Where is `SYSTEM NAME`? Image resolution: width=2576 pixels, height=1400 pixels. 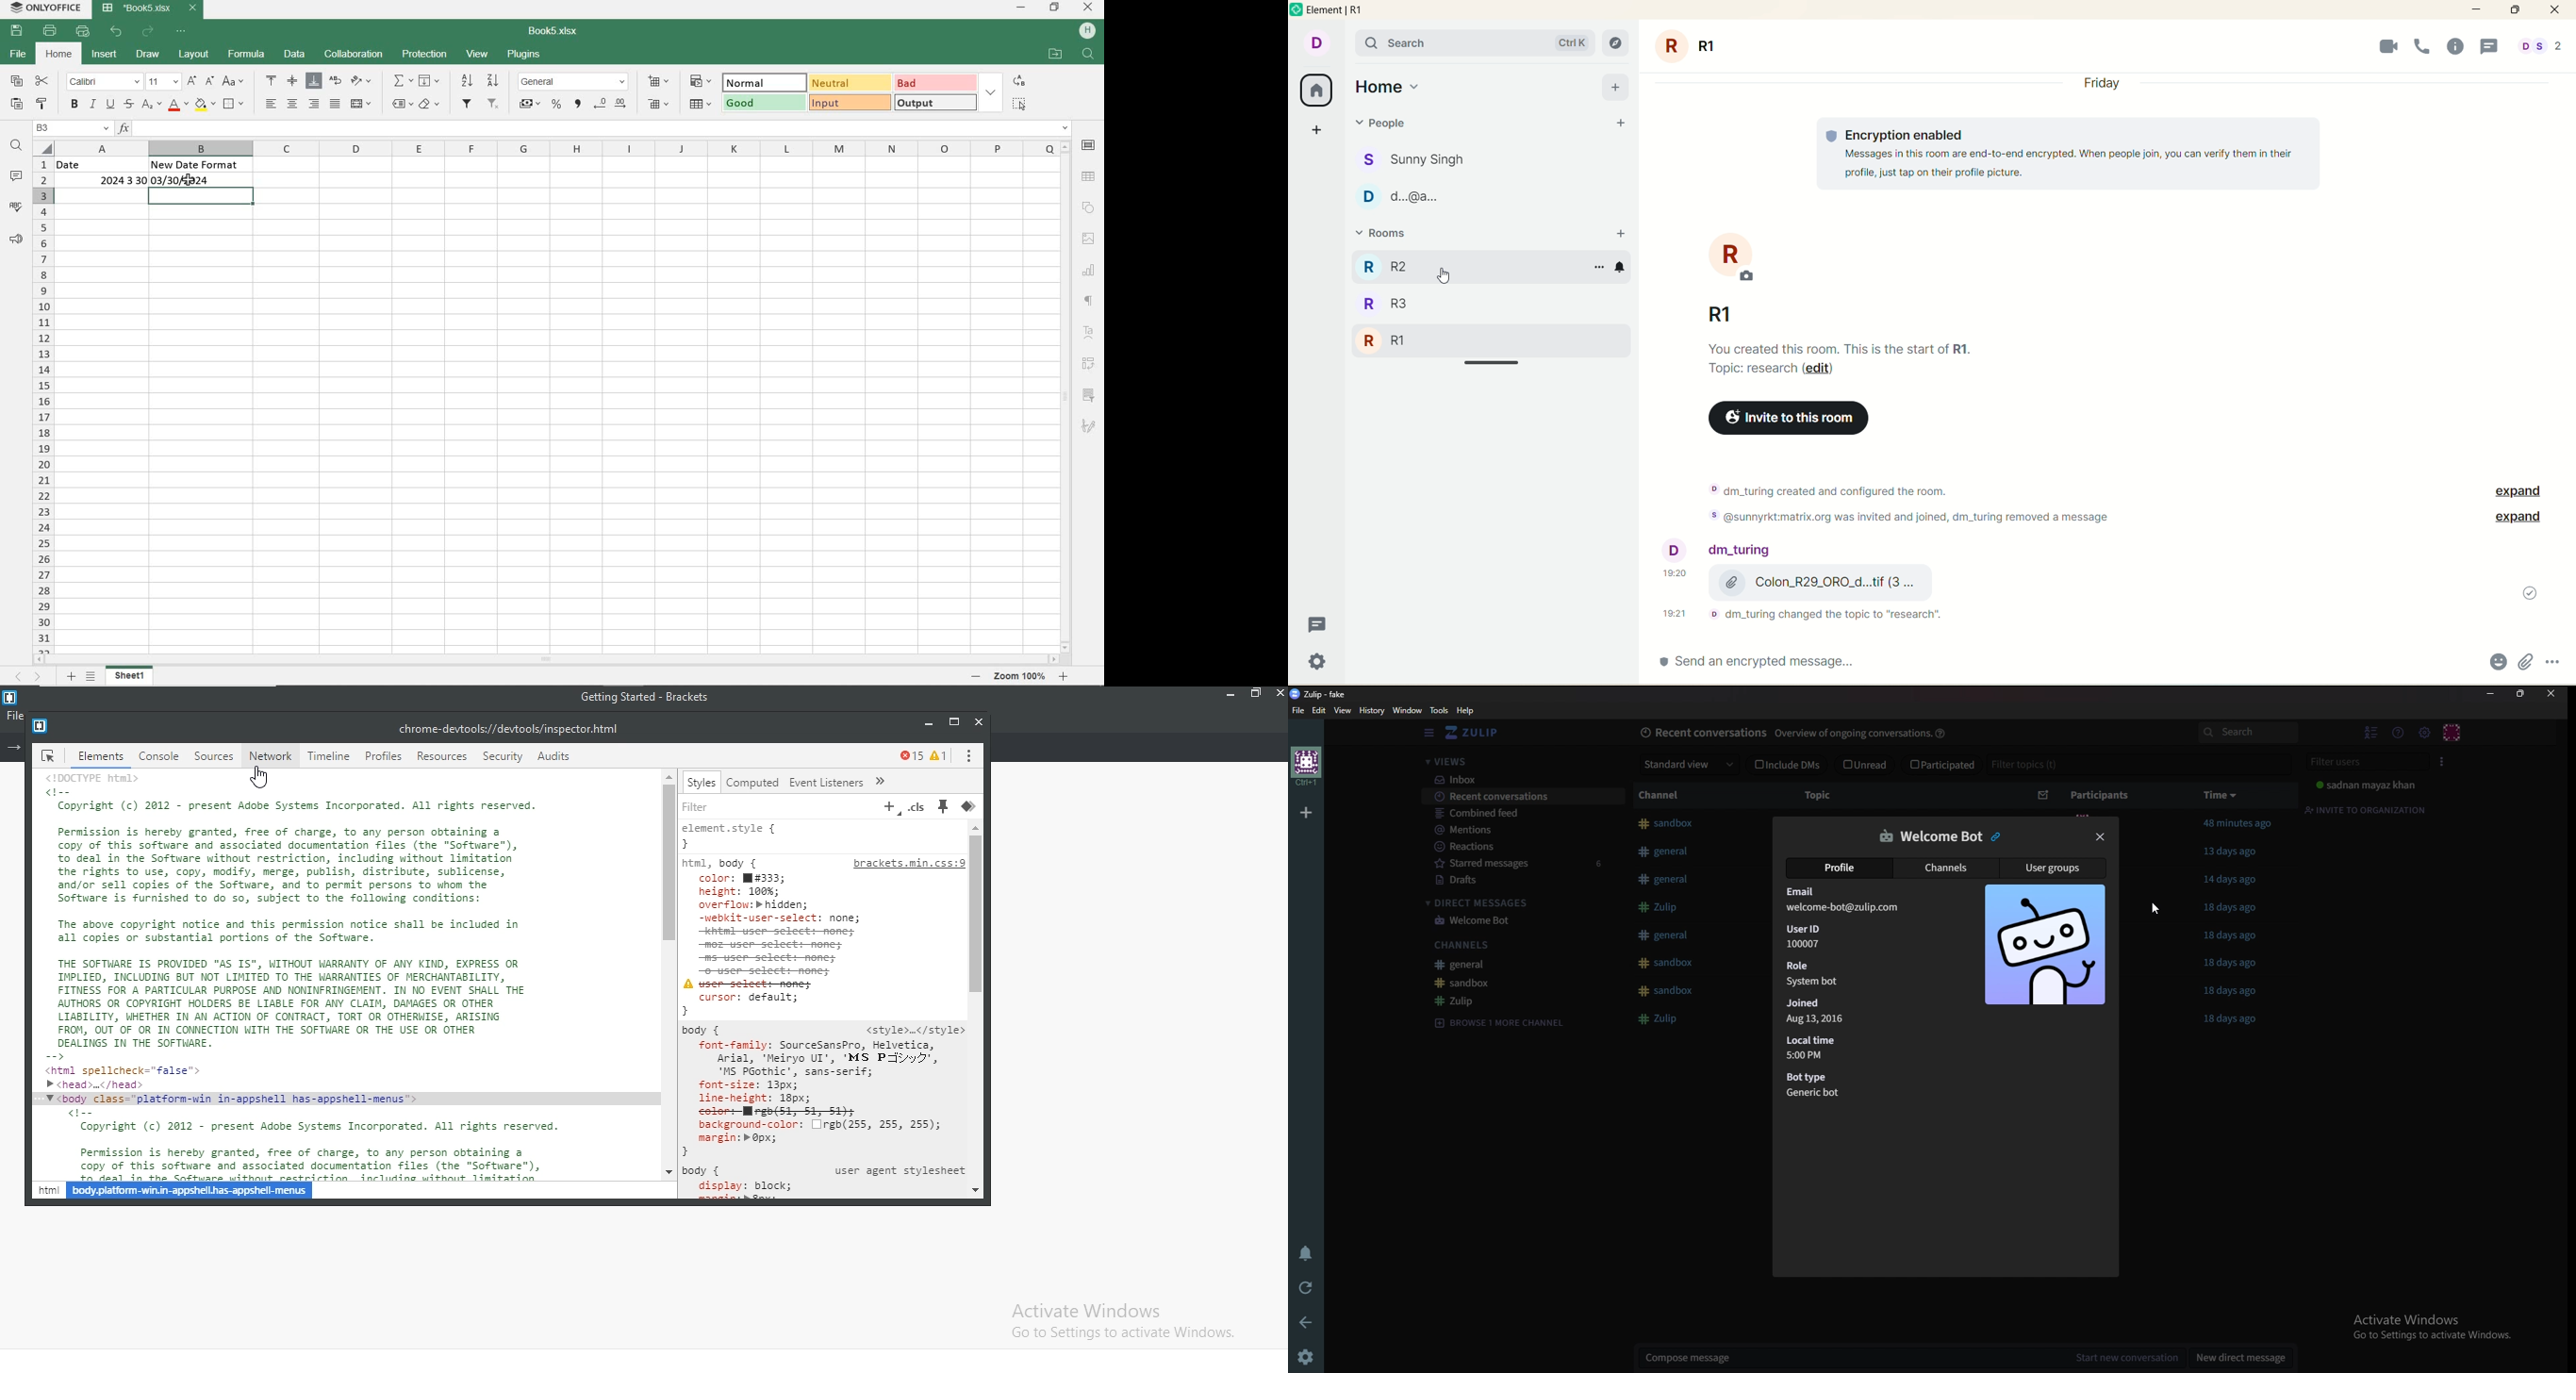
SYSTEM NAME is located at coordinates (45, 7).